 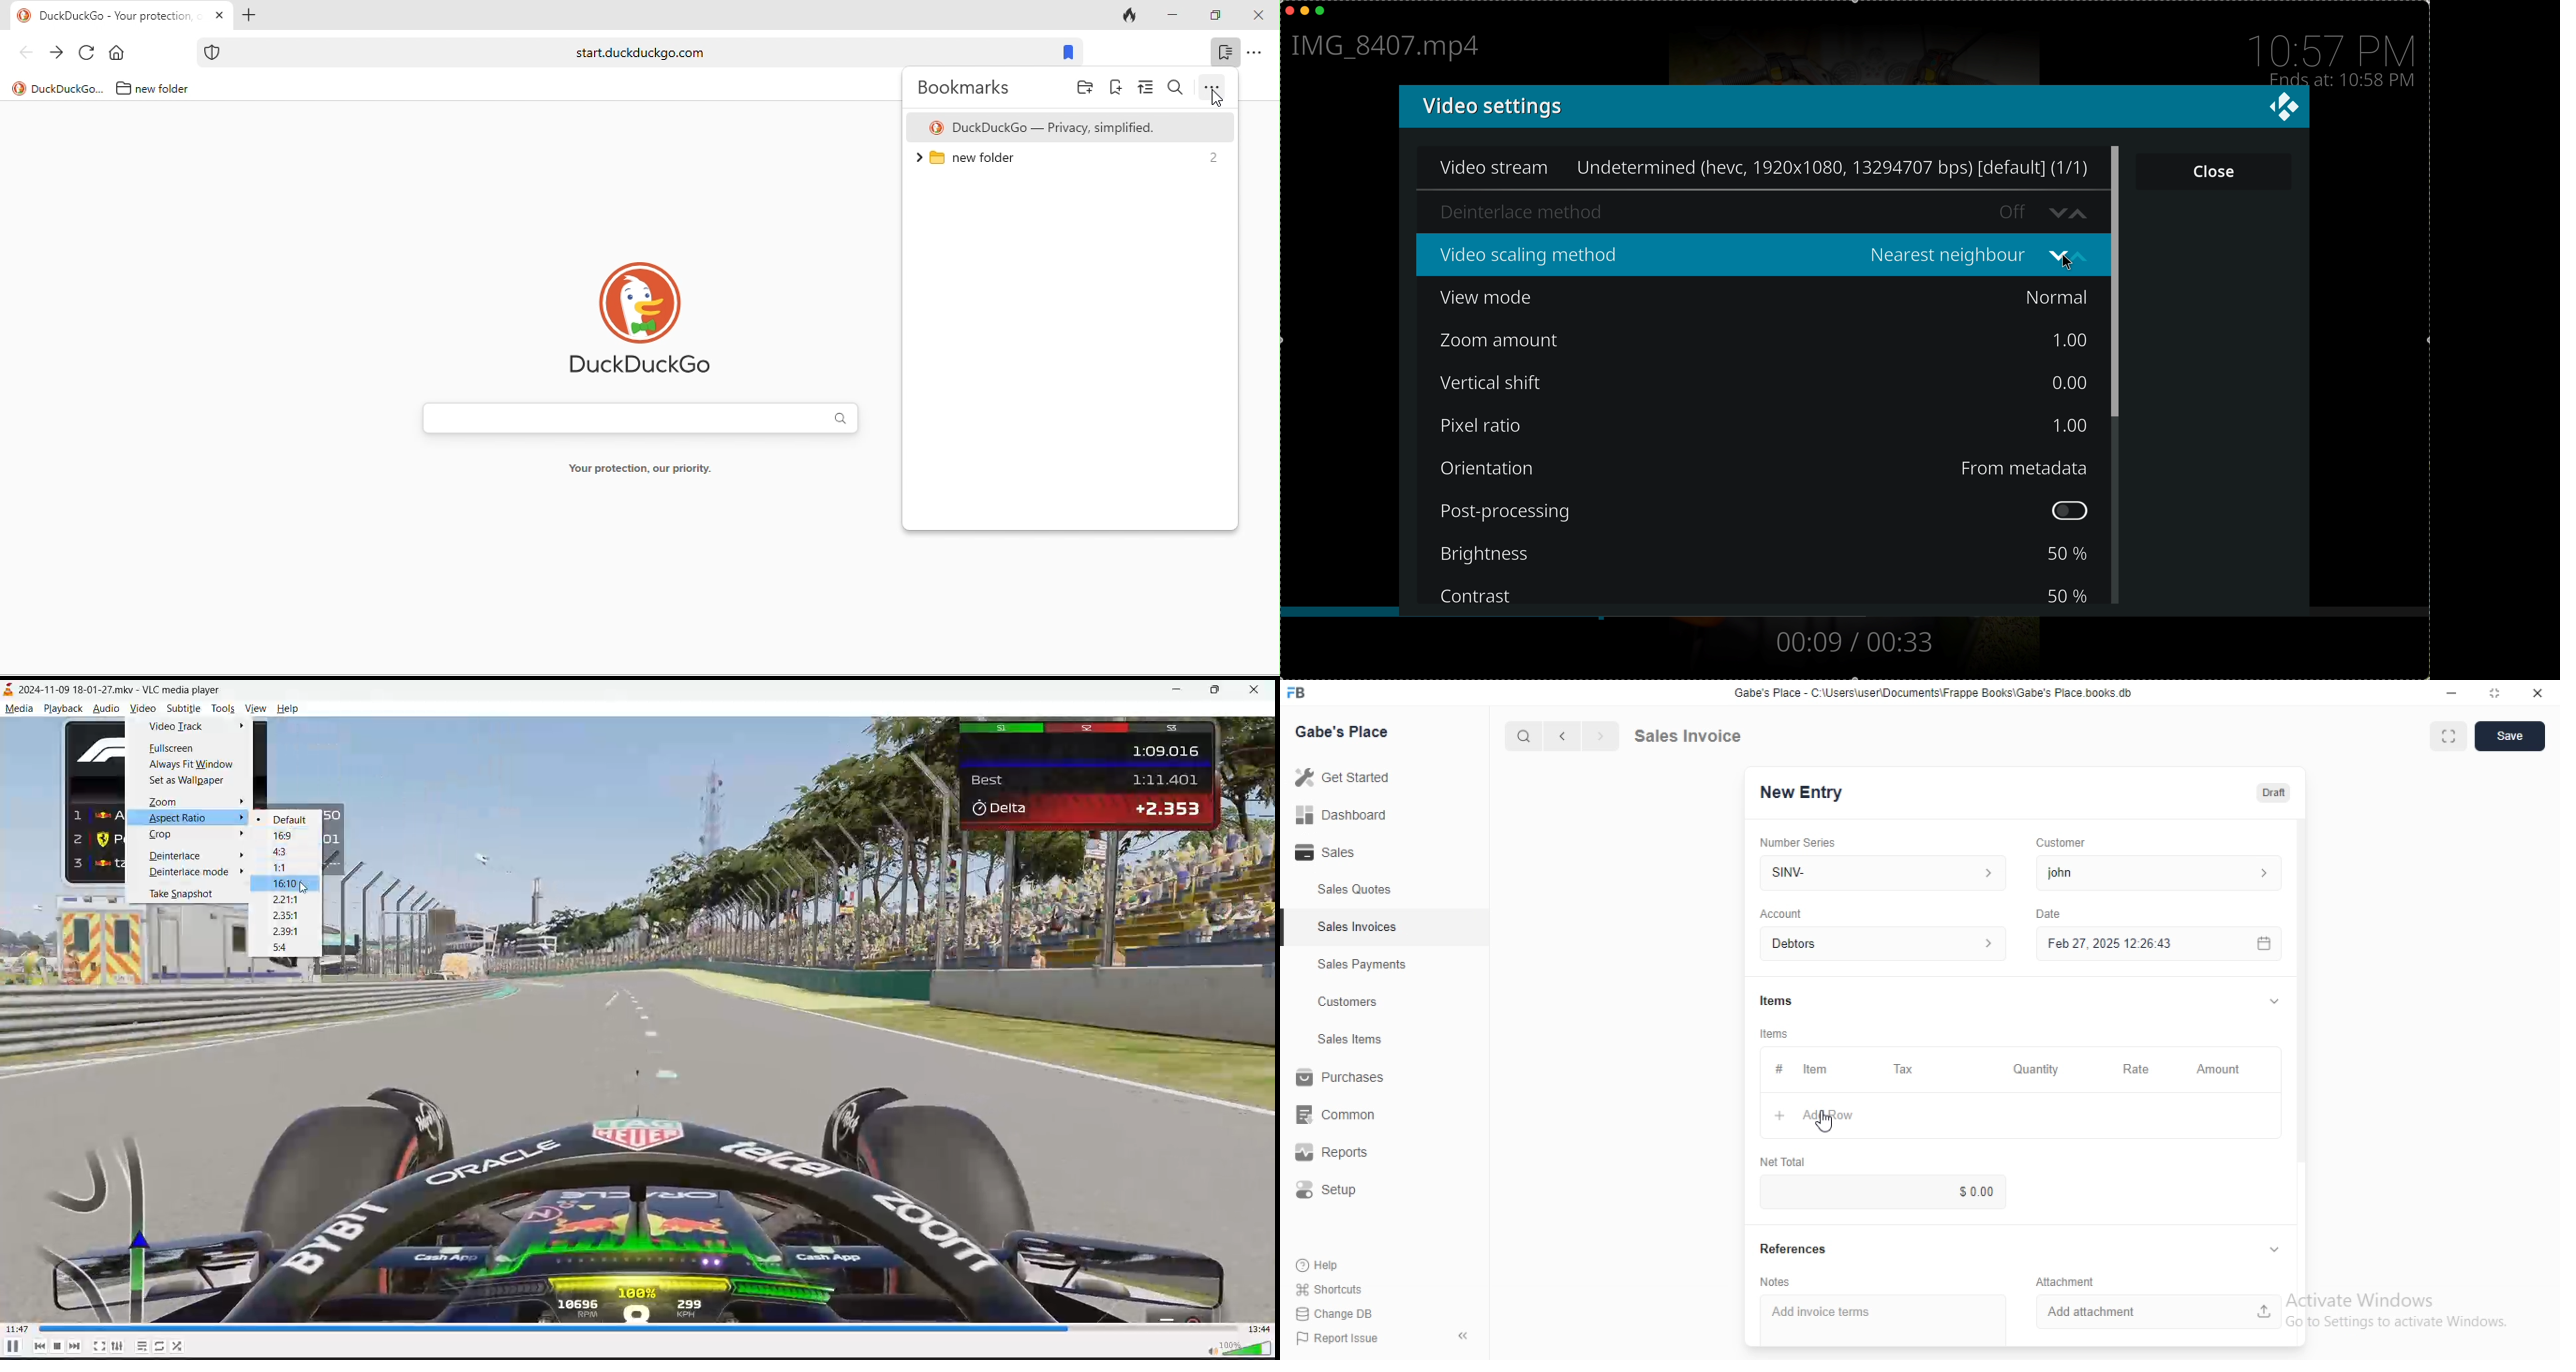 What do you see at coordinates (1829, 1121) in the screenshot?
I see `Cursor` at bounding box center [1829, 1121].